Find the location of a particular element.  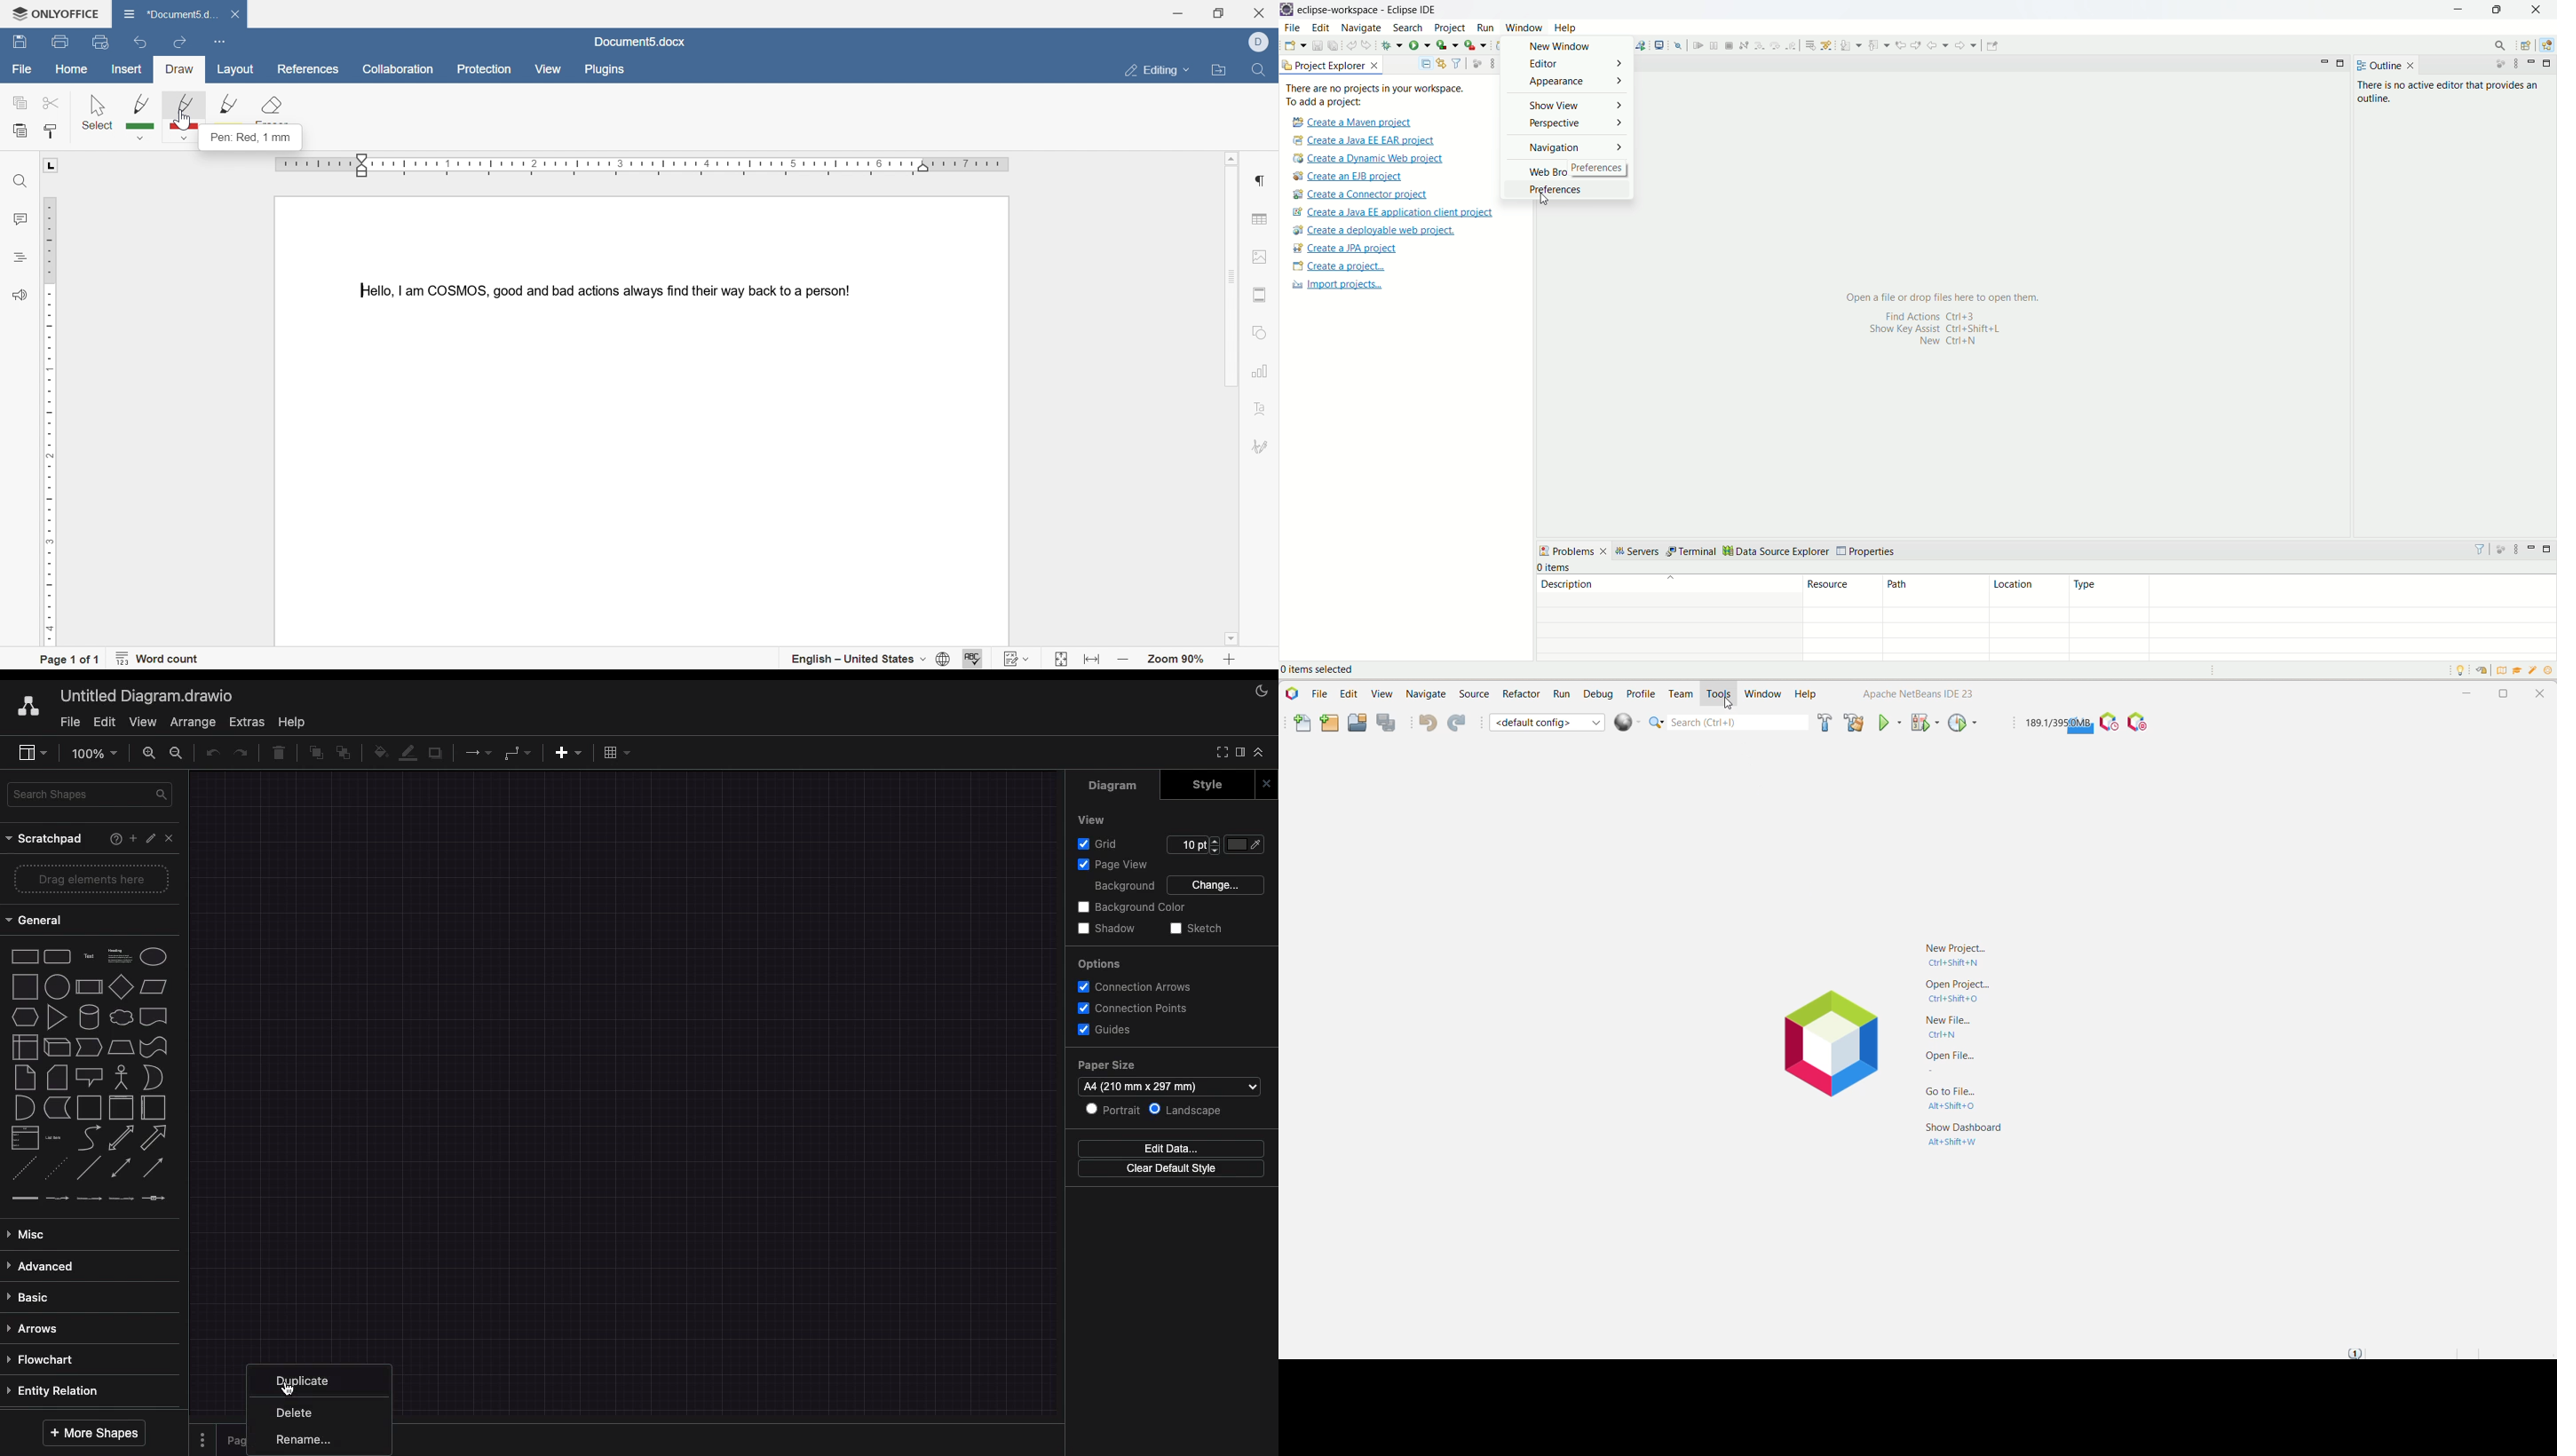

shadow is located at coordinates (436, 755).